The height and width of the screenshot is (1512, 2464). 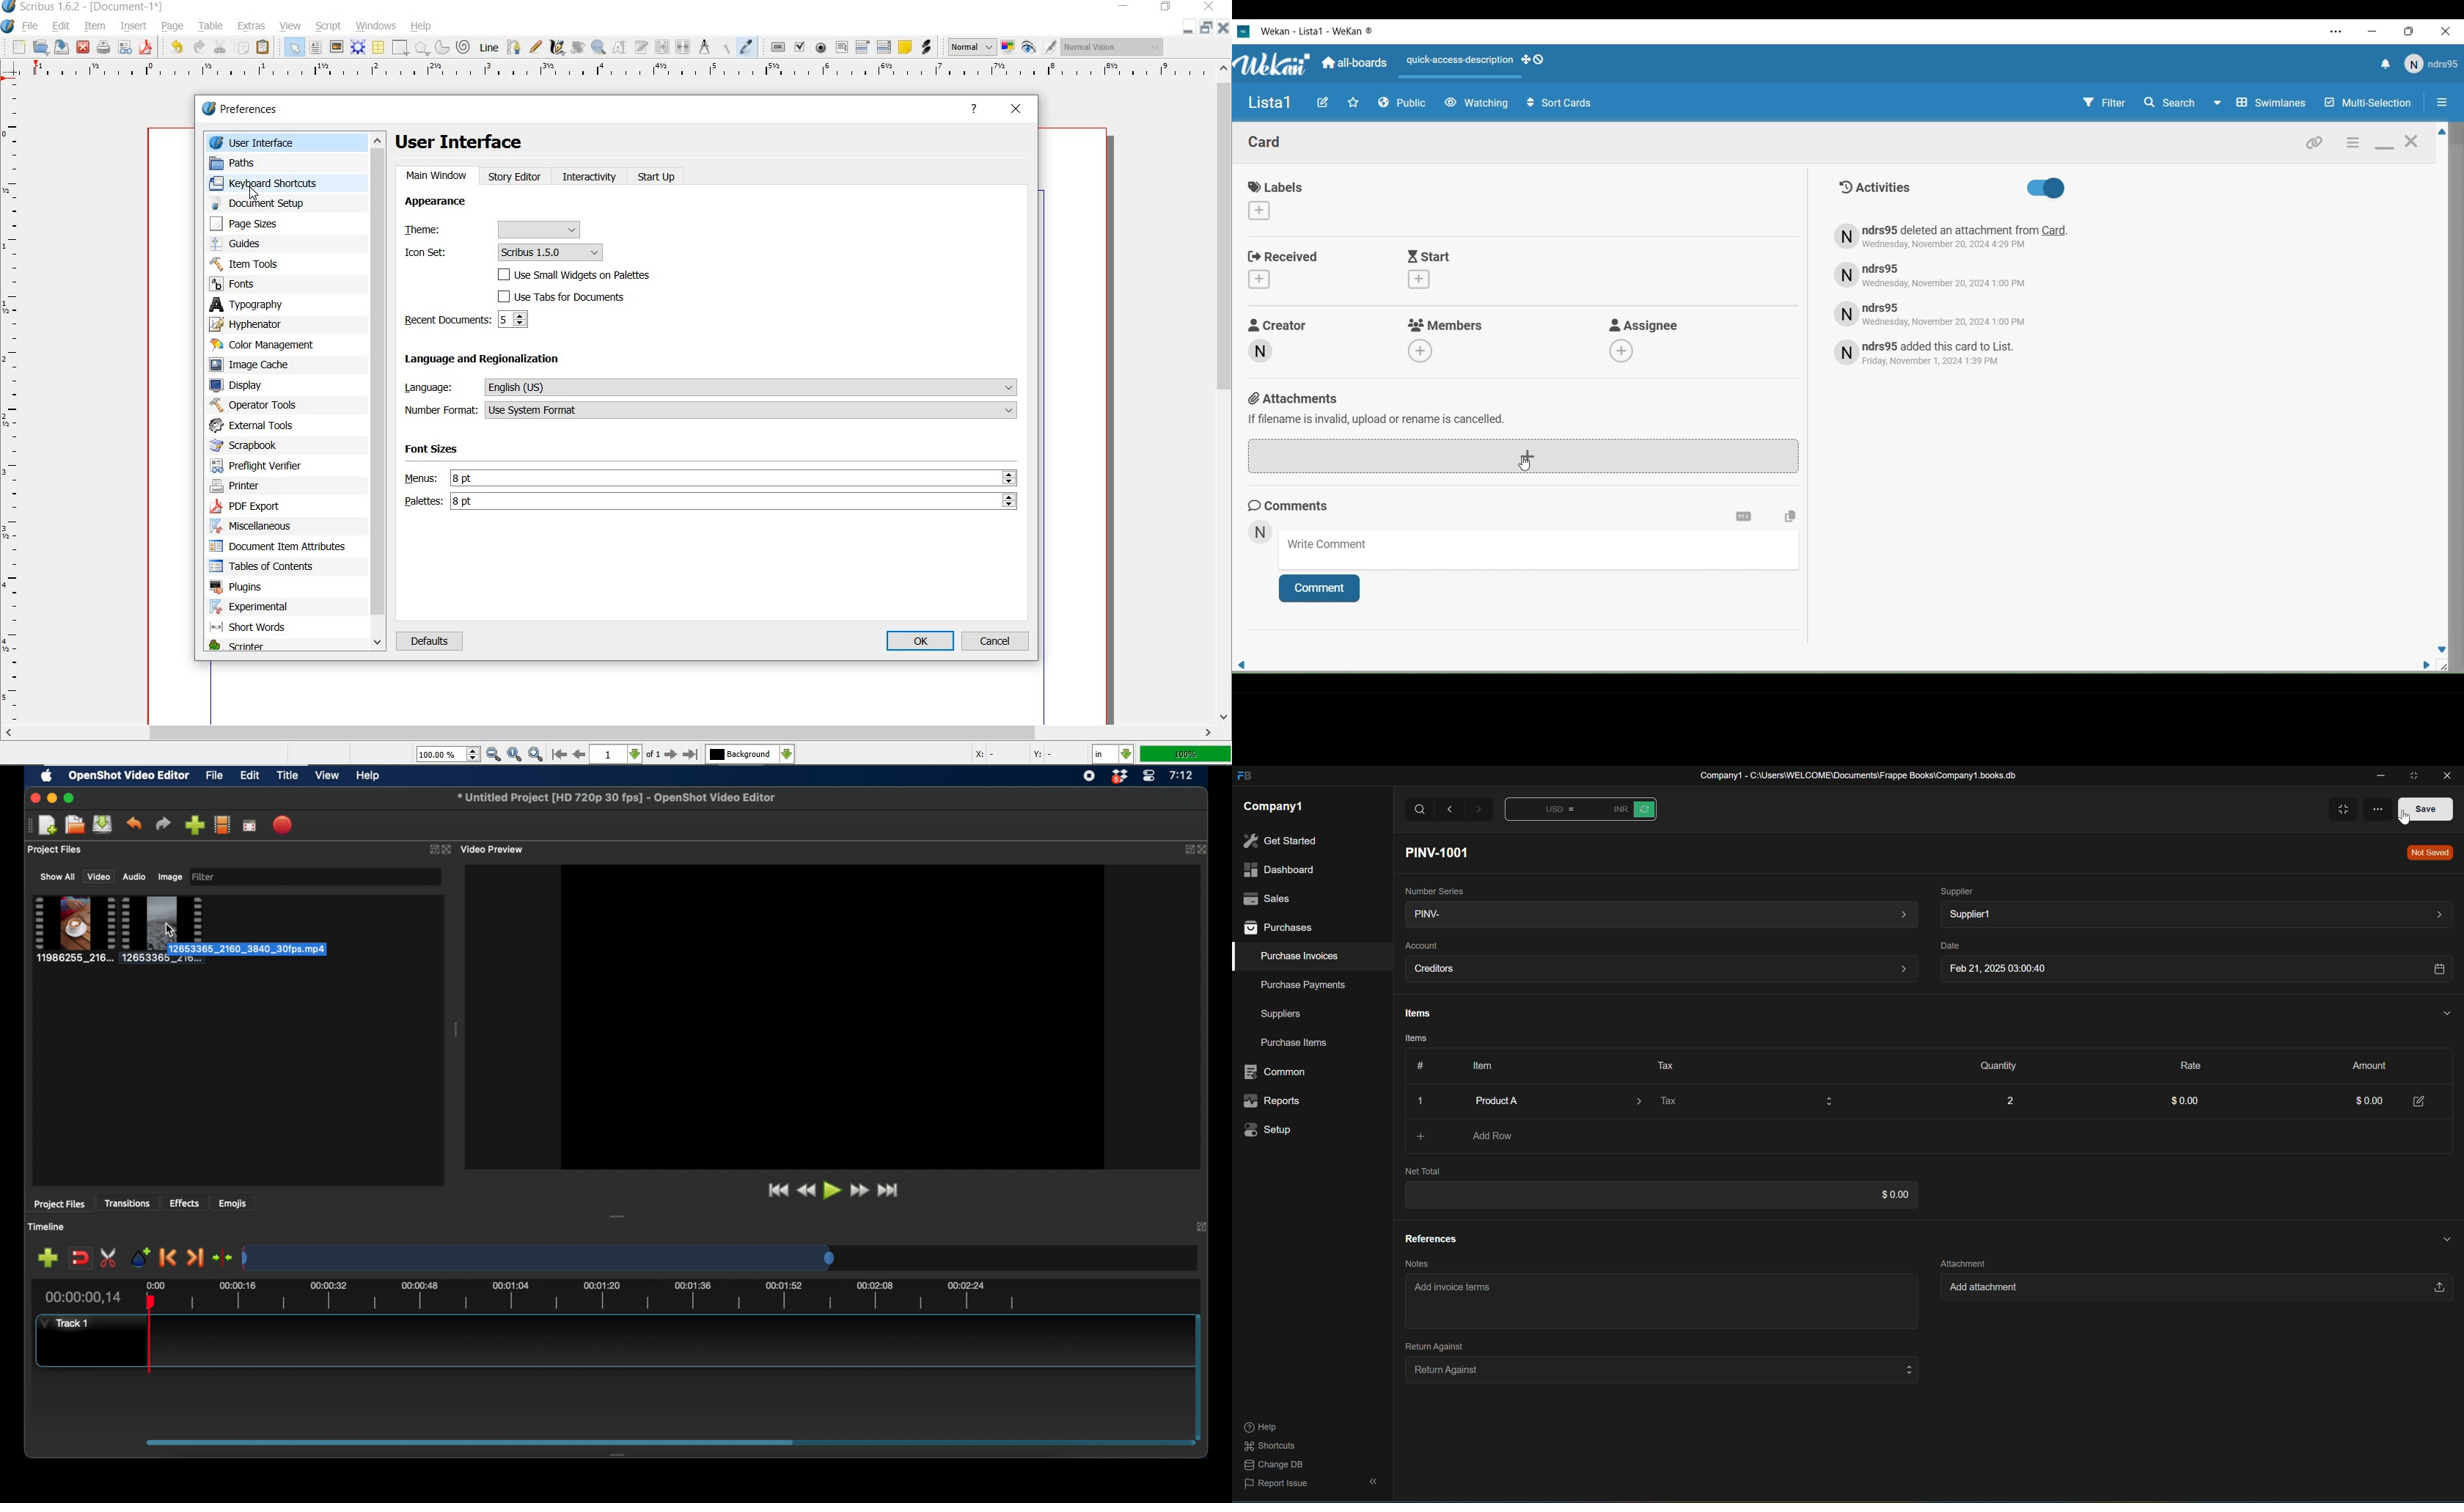 What do you see at coordinates (974, 109) in the screenshot?
I see `help` at bounding box center [974, 109].